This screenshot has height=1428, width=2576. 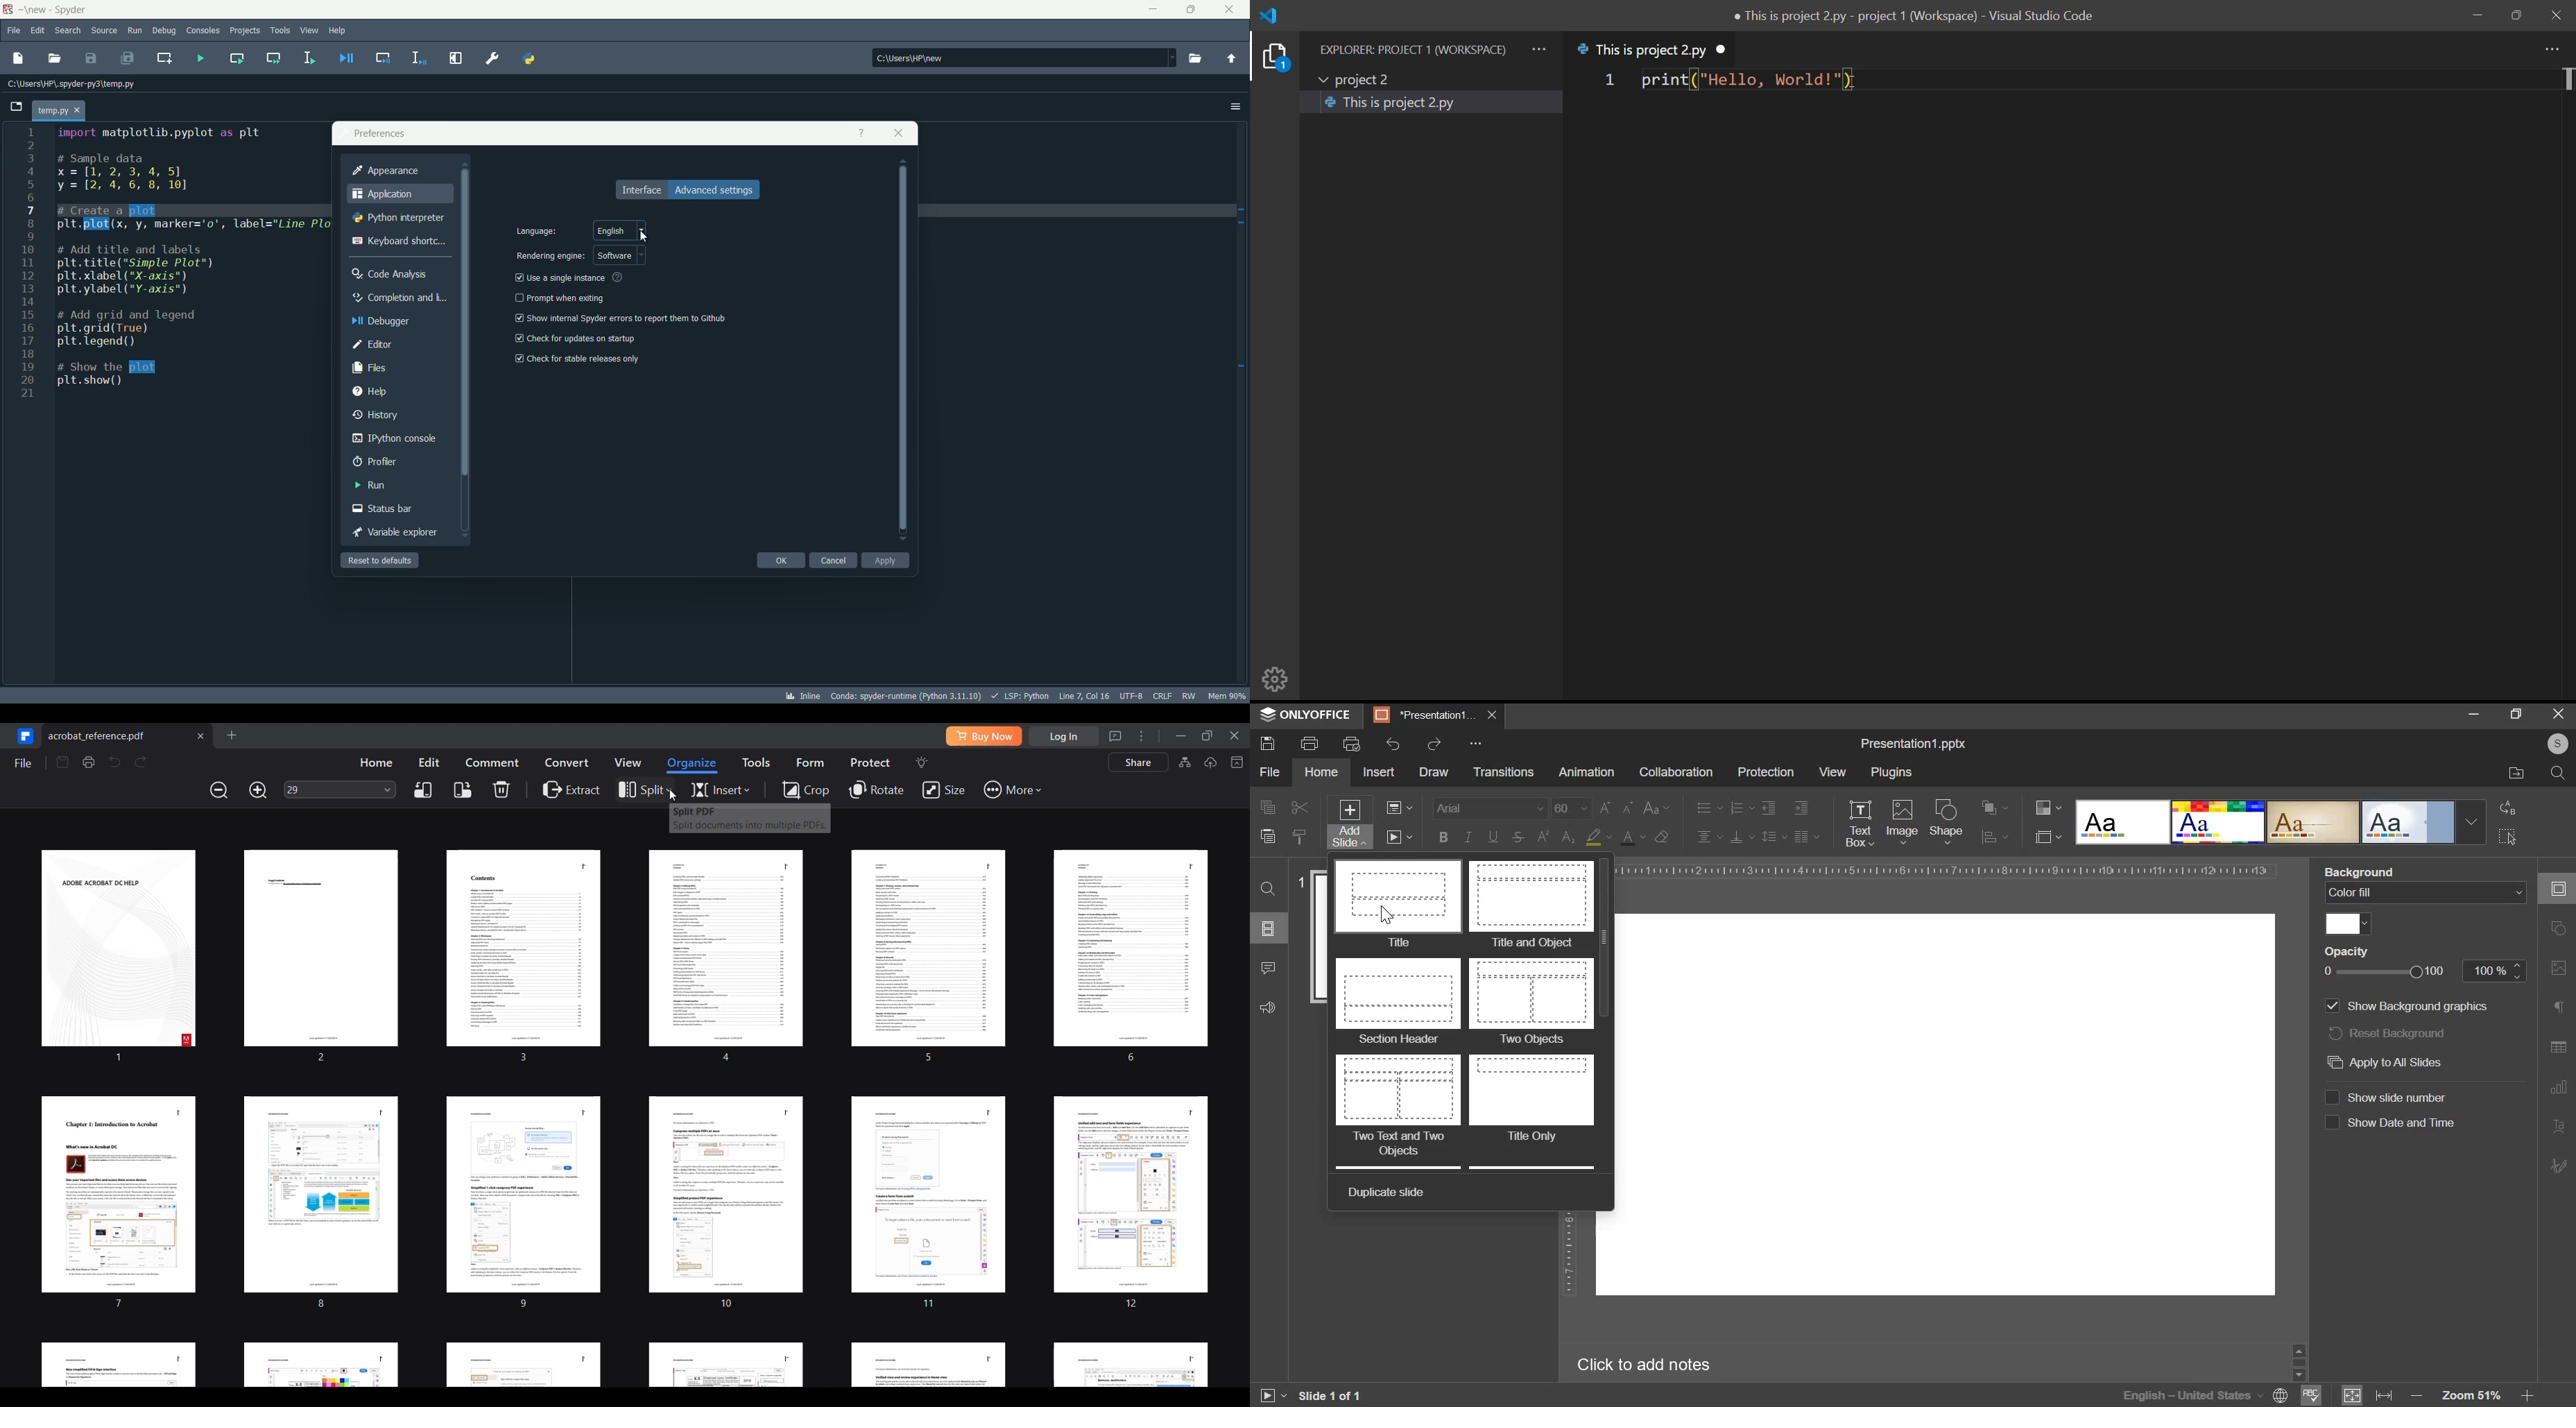 I want to click on draw, so click(x=1433, y=772).